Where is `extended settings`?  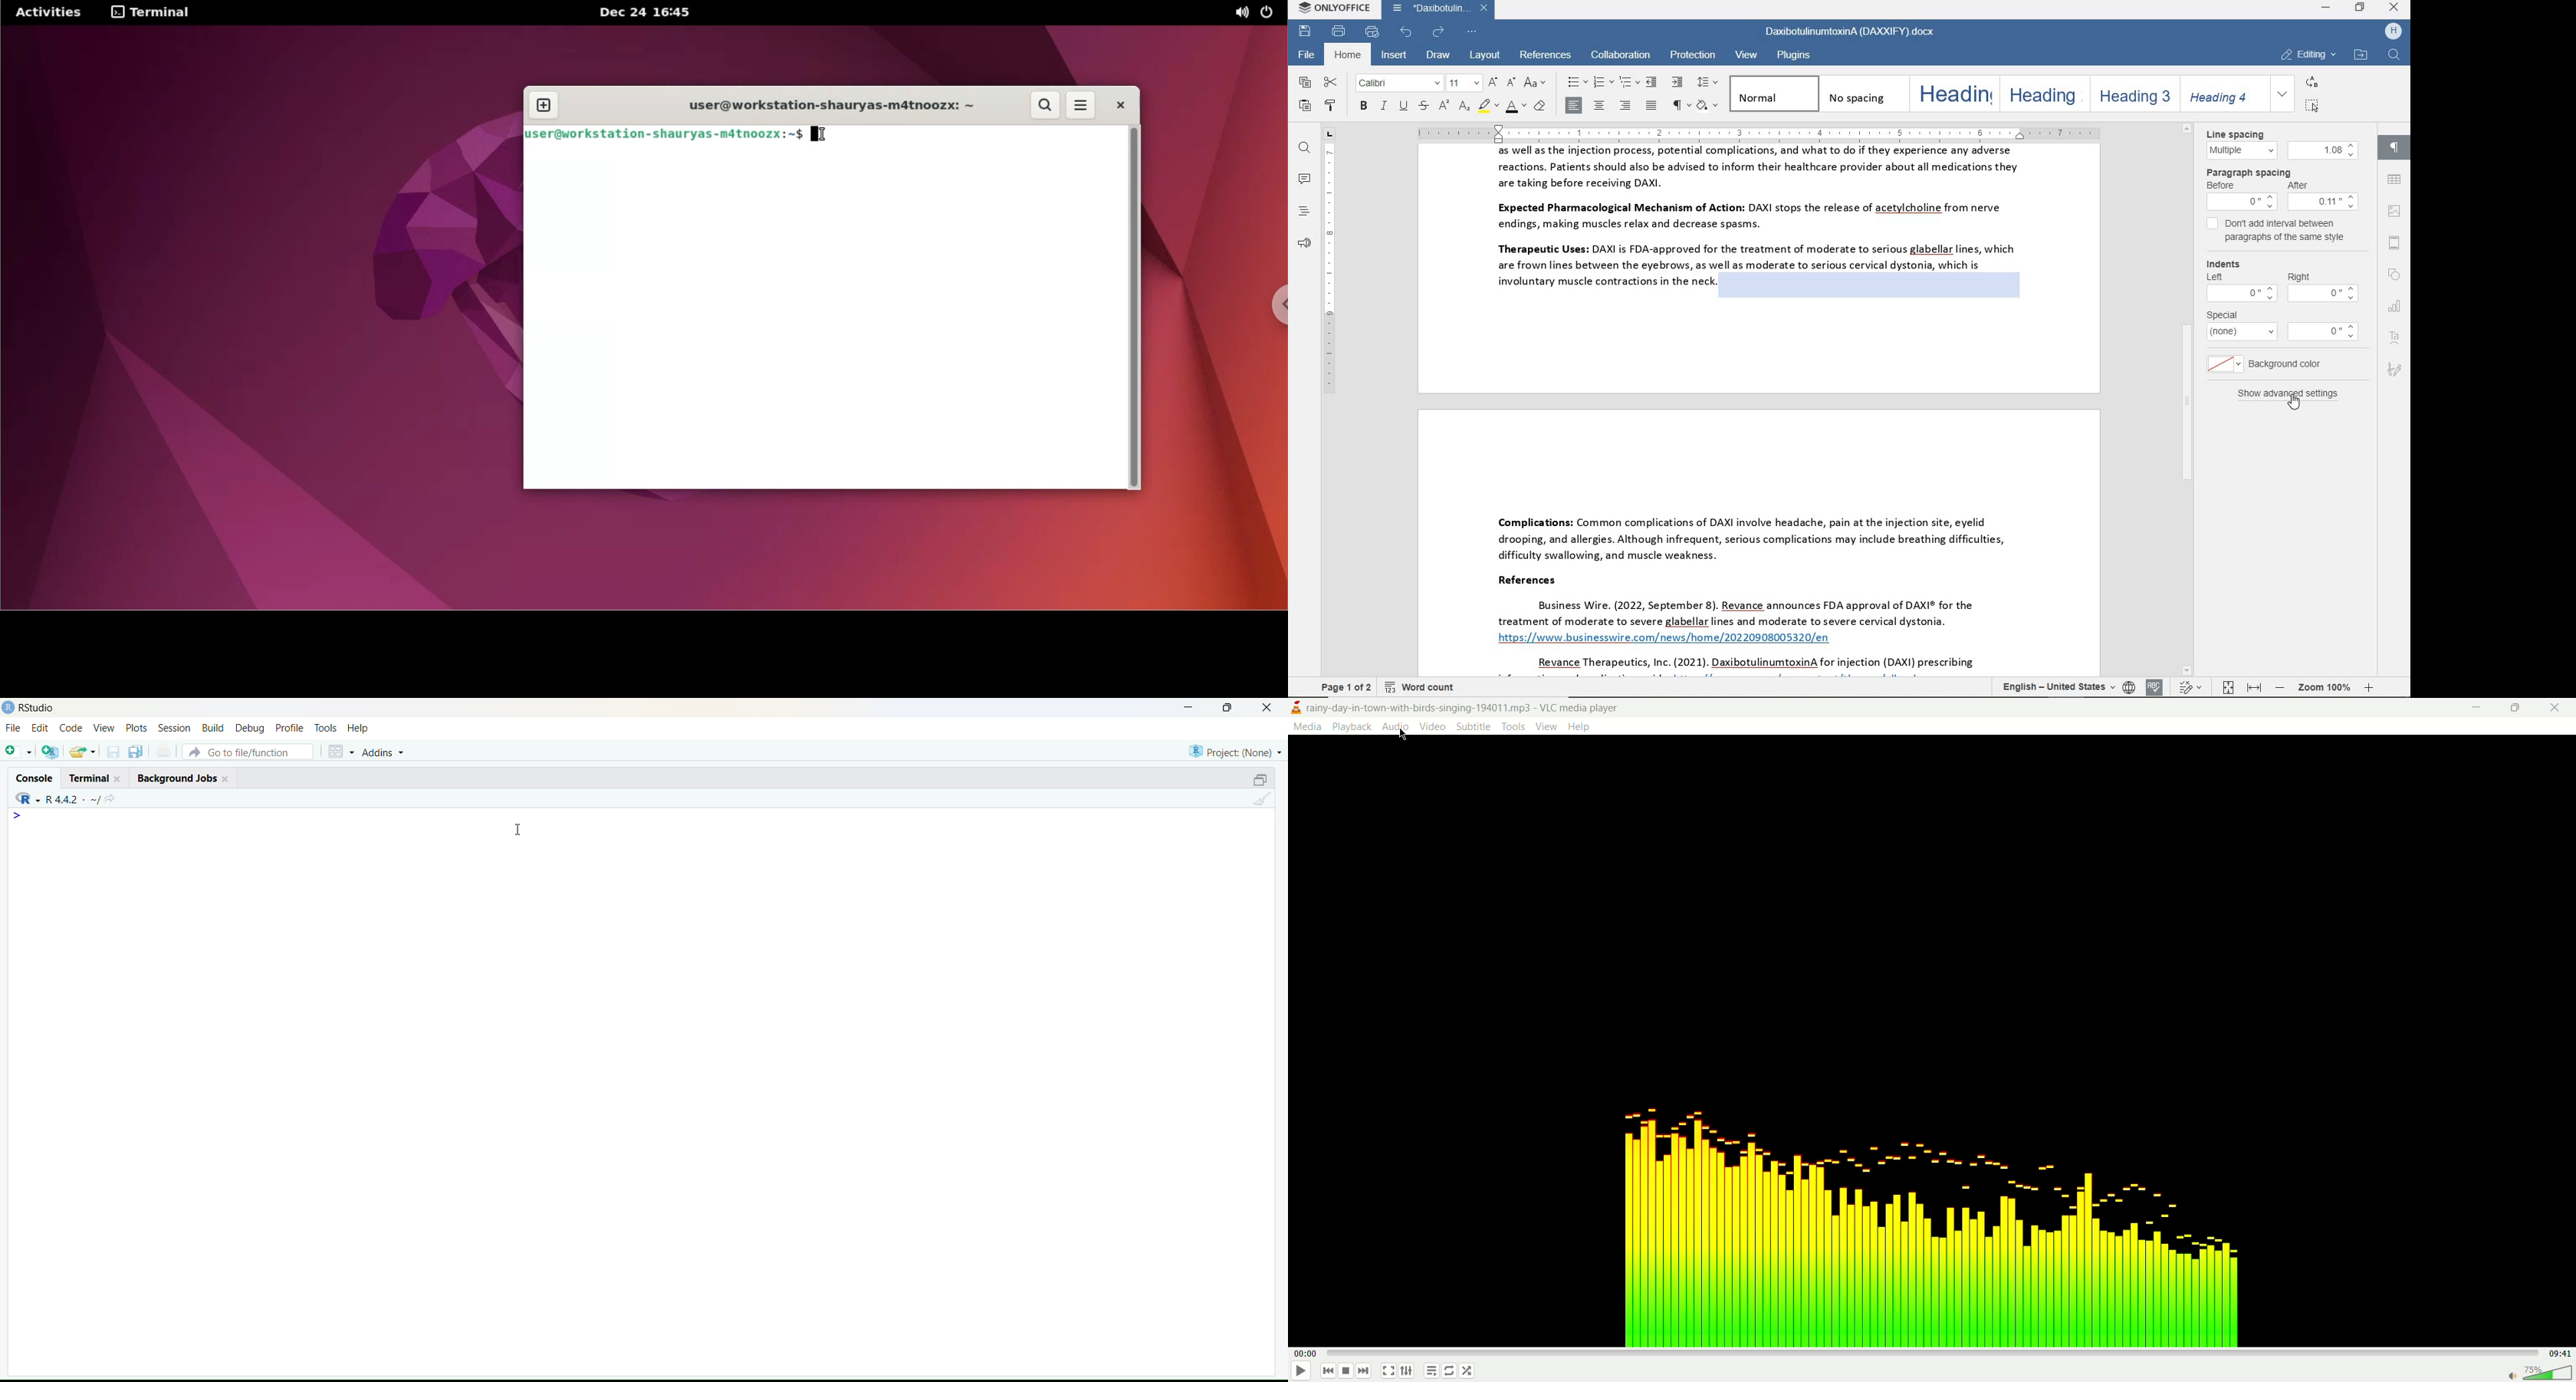 extended settings is located at coordinates (1407, 1372).